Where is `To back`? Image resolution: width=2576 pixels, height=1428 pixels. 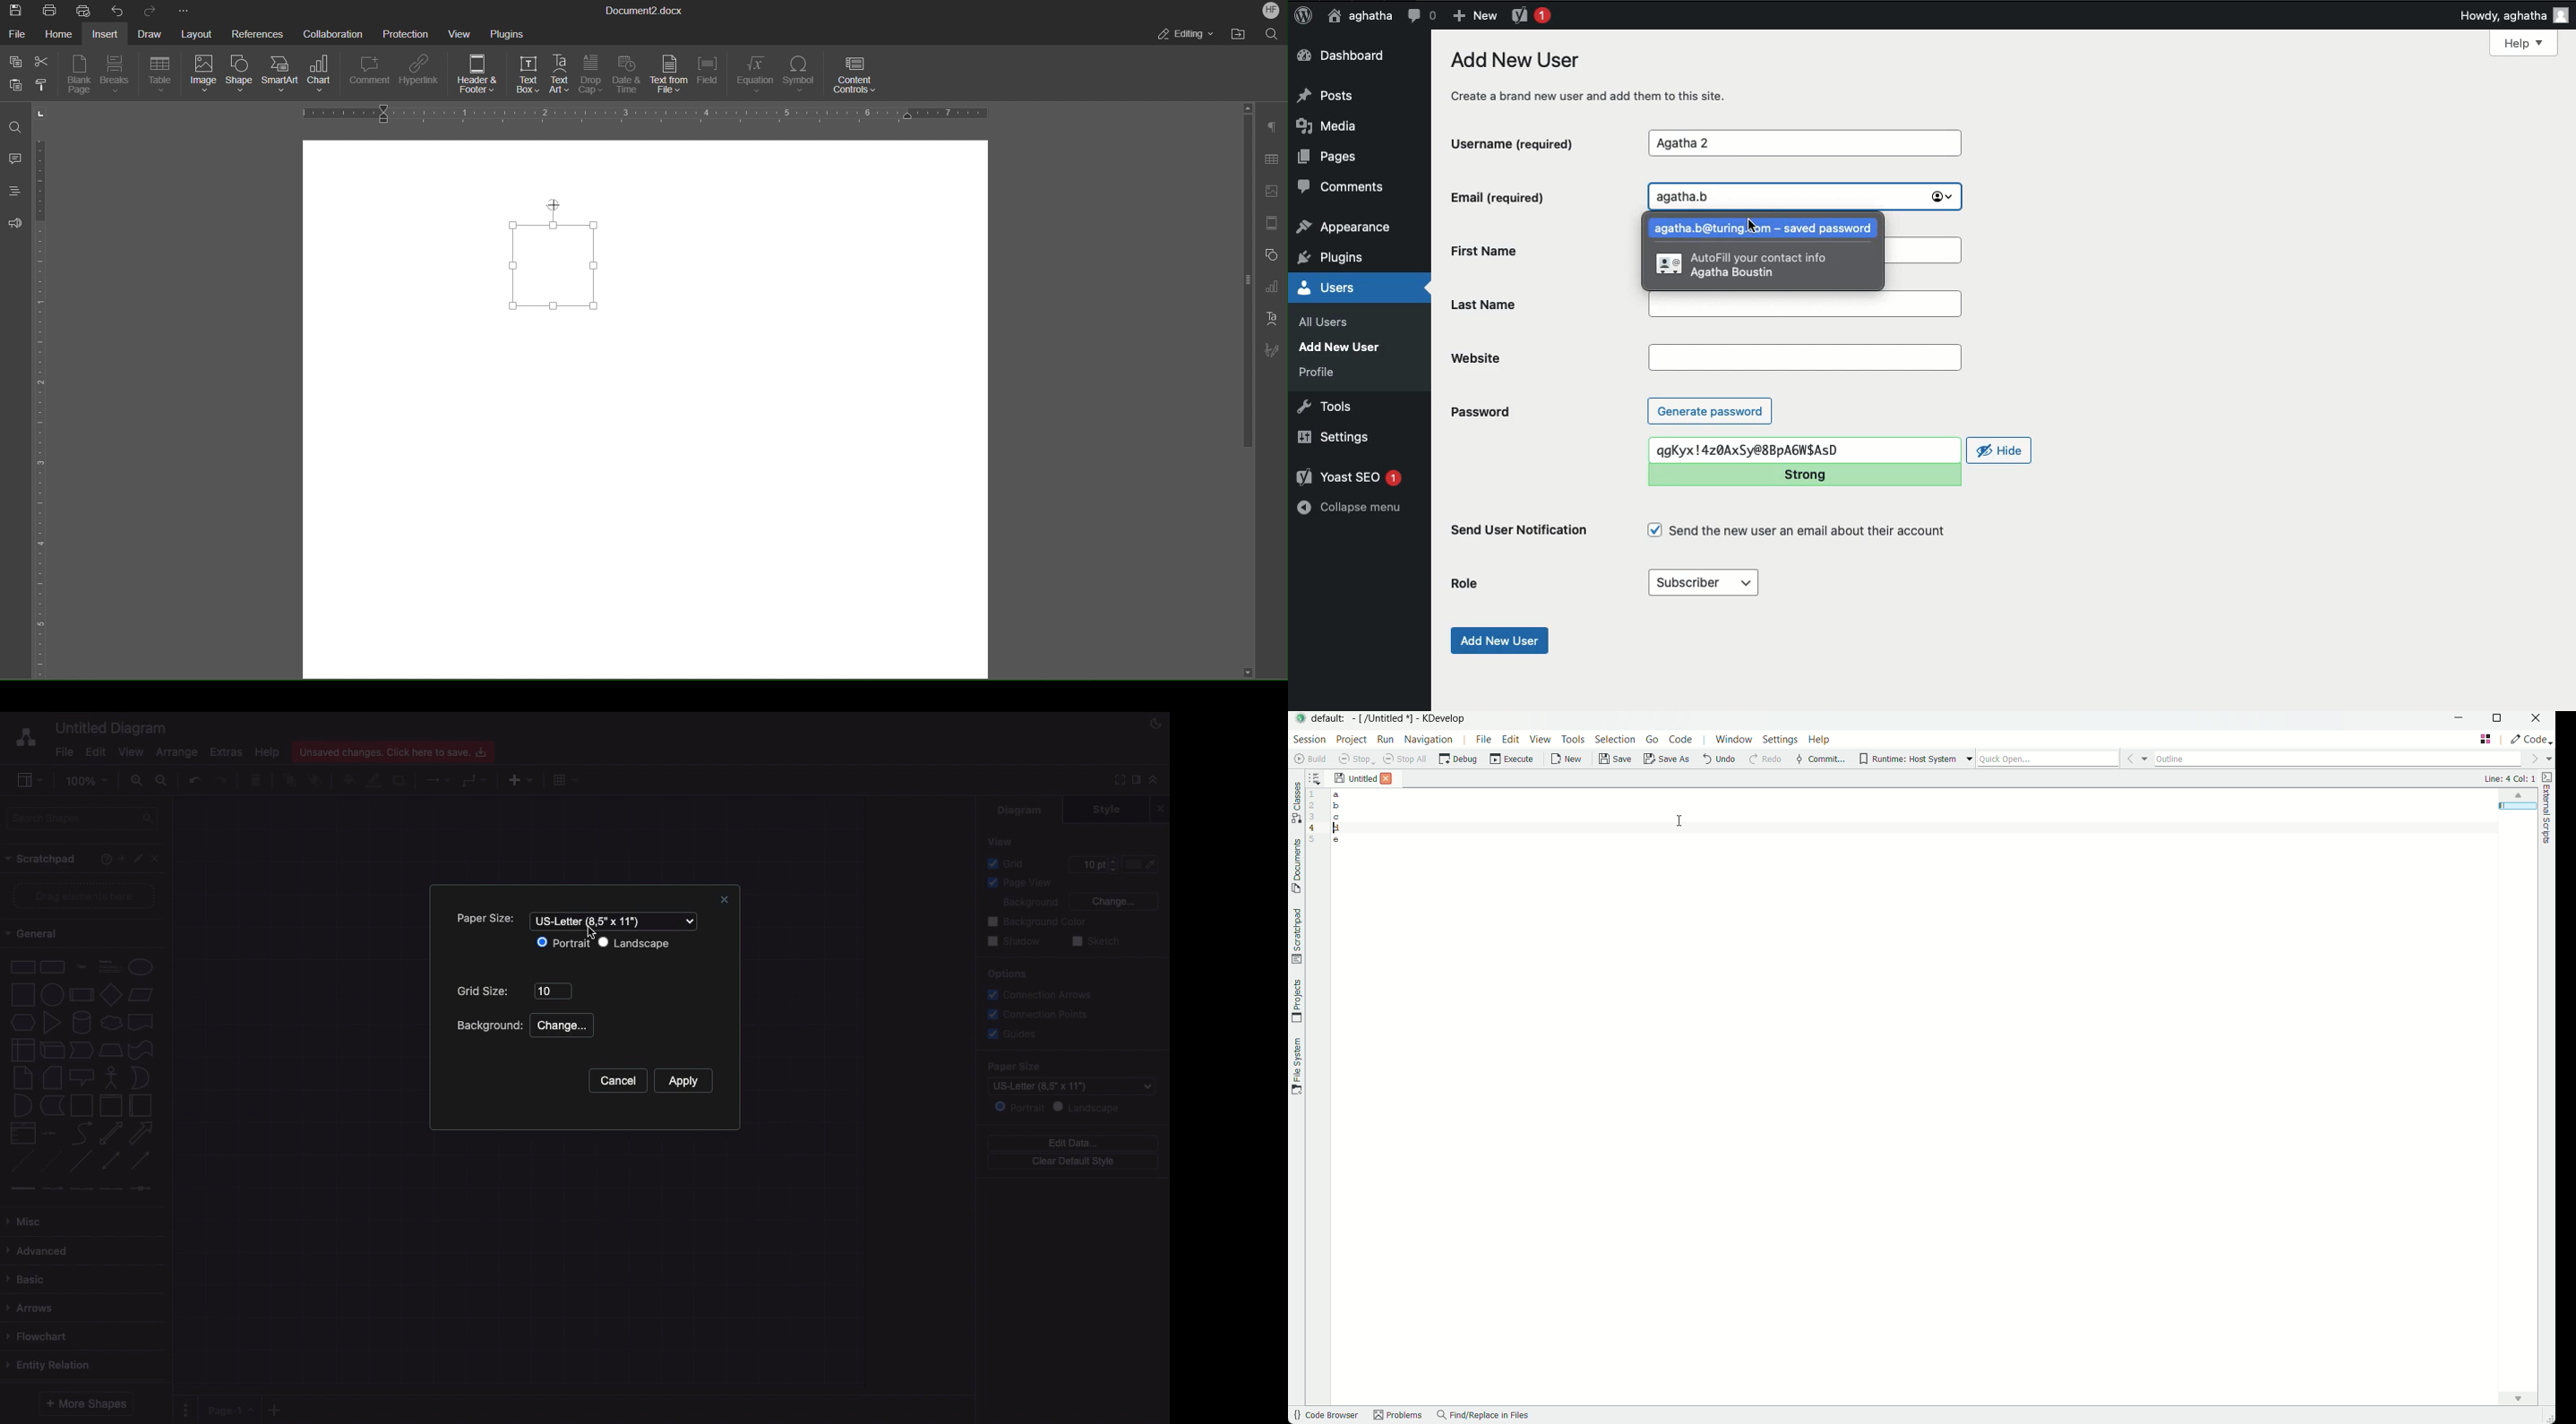 To back is located at coordinates (317, 779).